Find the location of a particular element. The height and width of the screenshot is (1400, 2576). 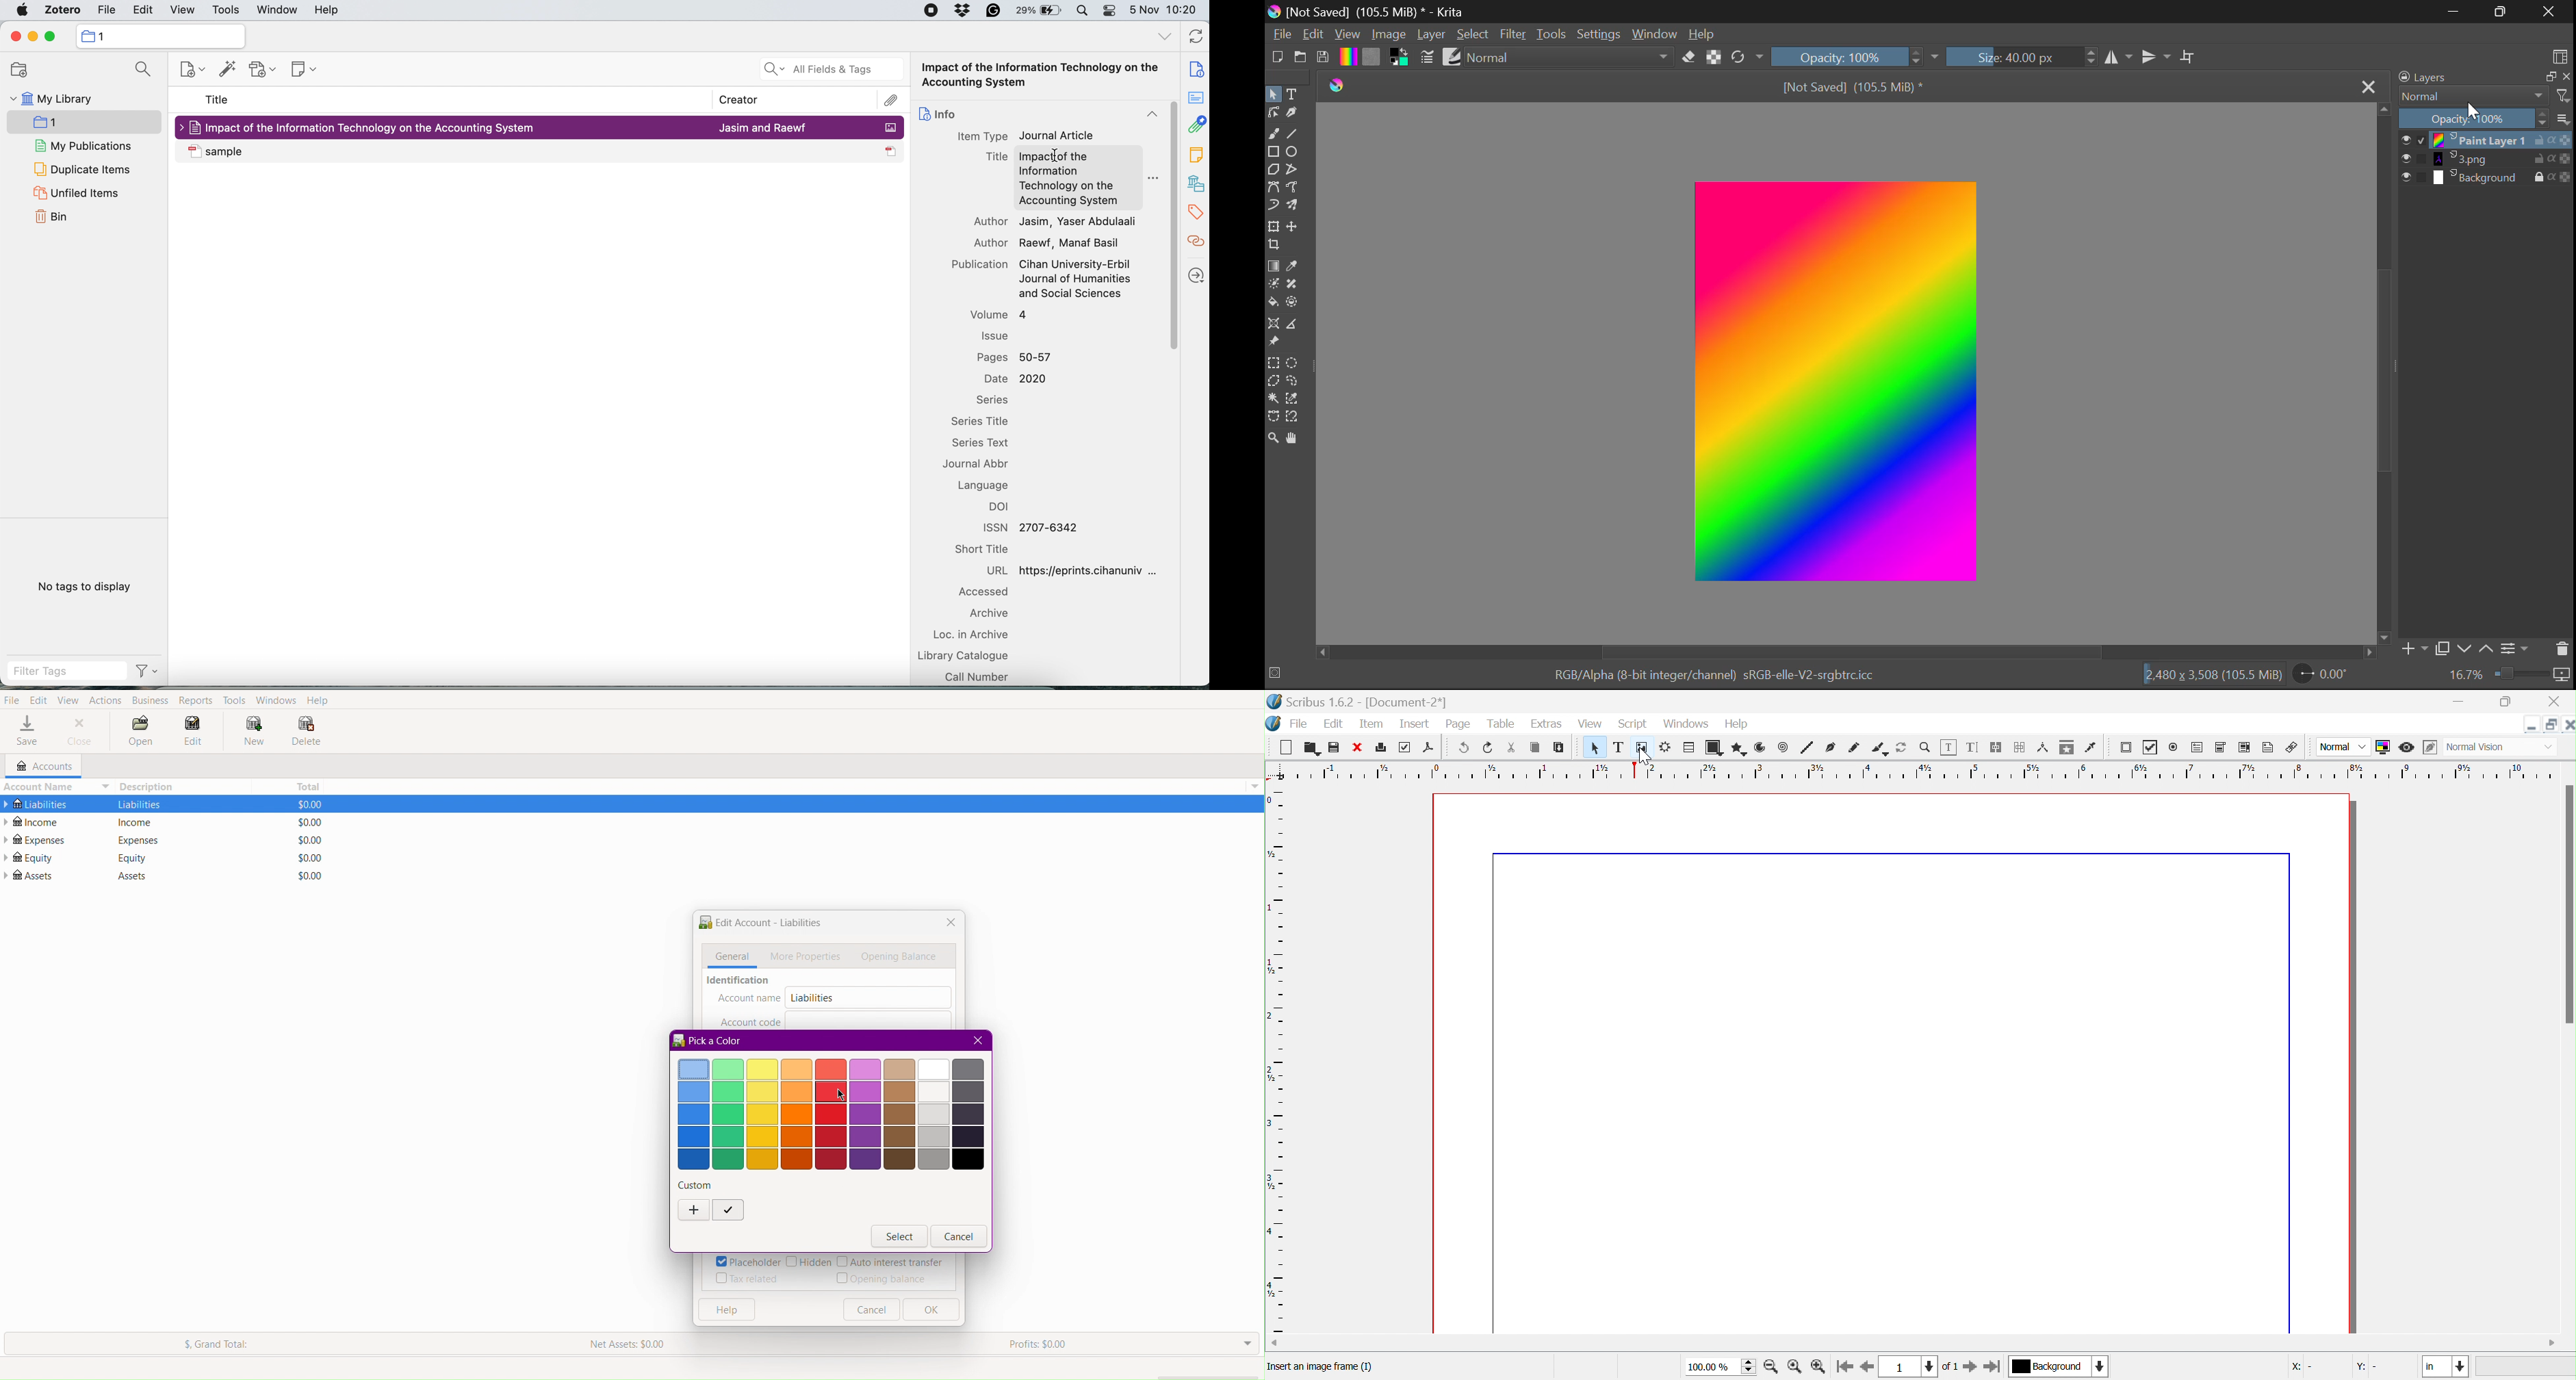

unfiled items is located at coordinates (77, 193).